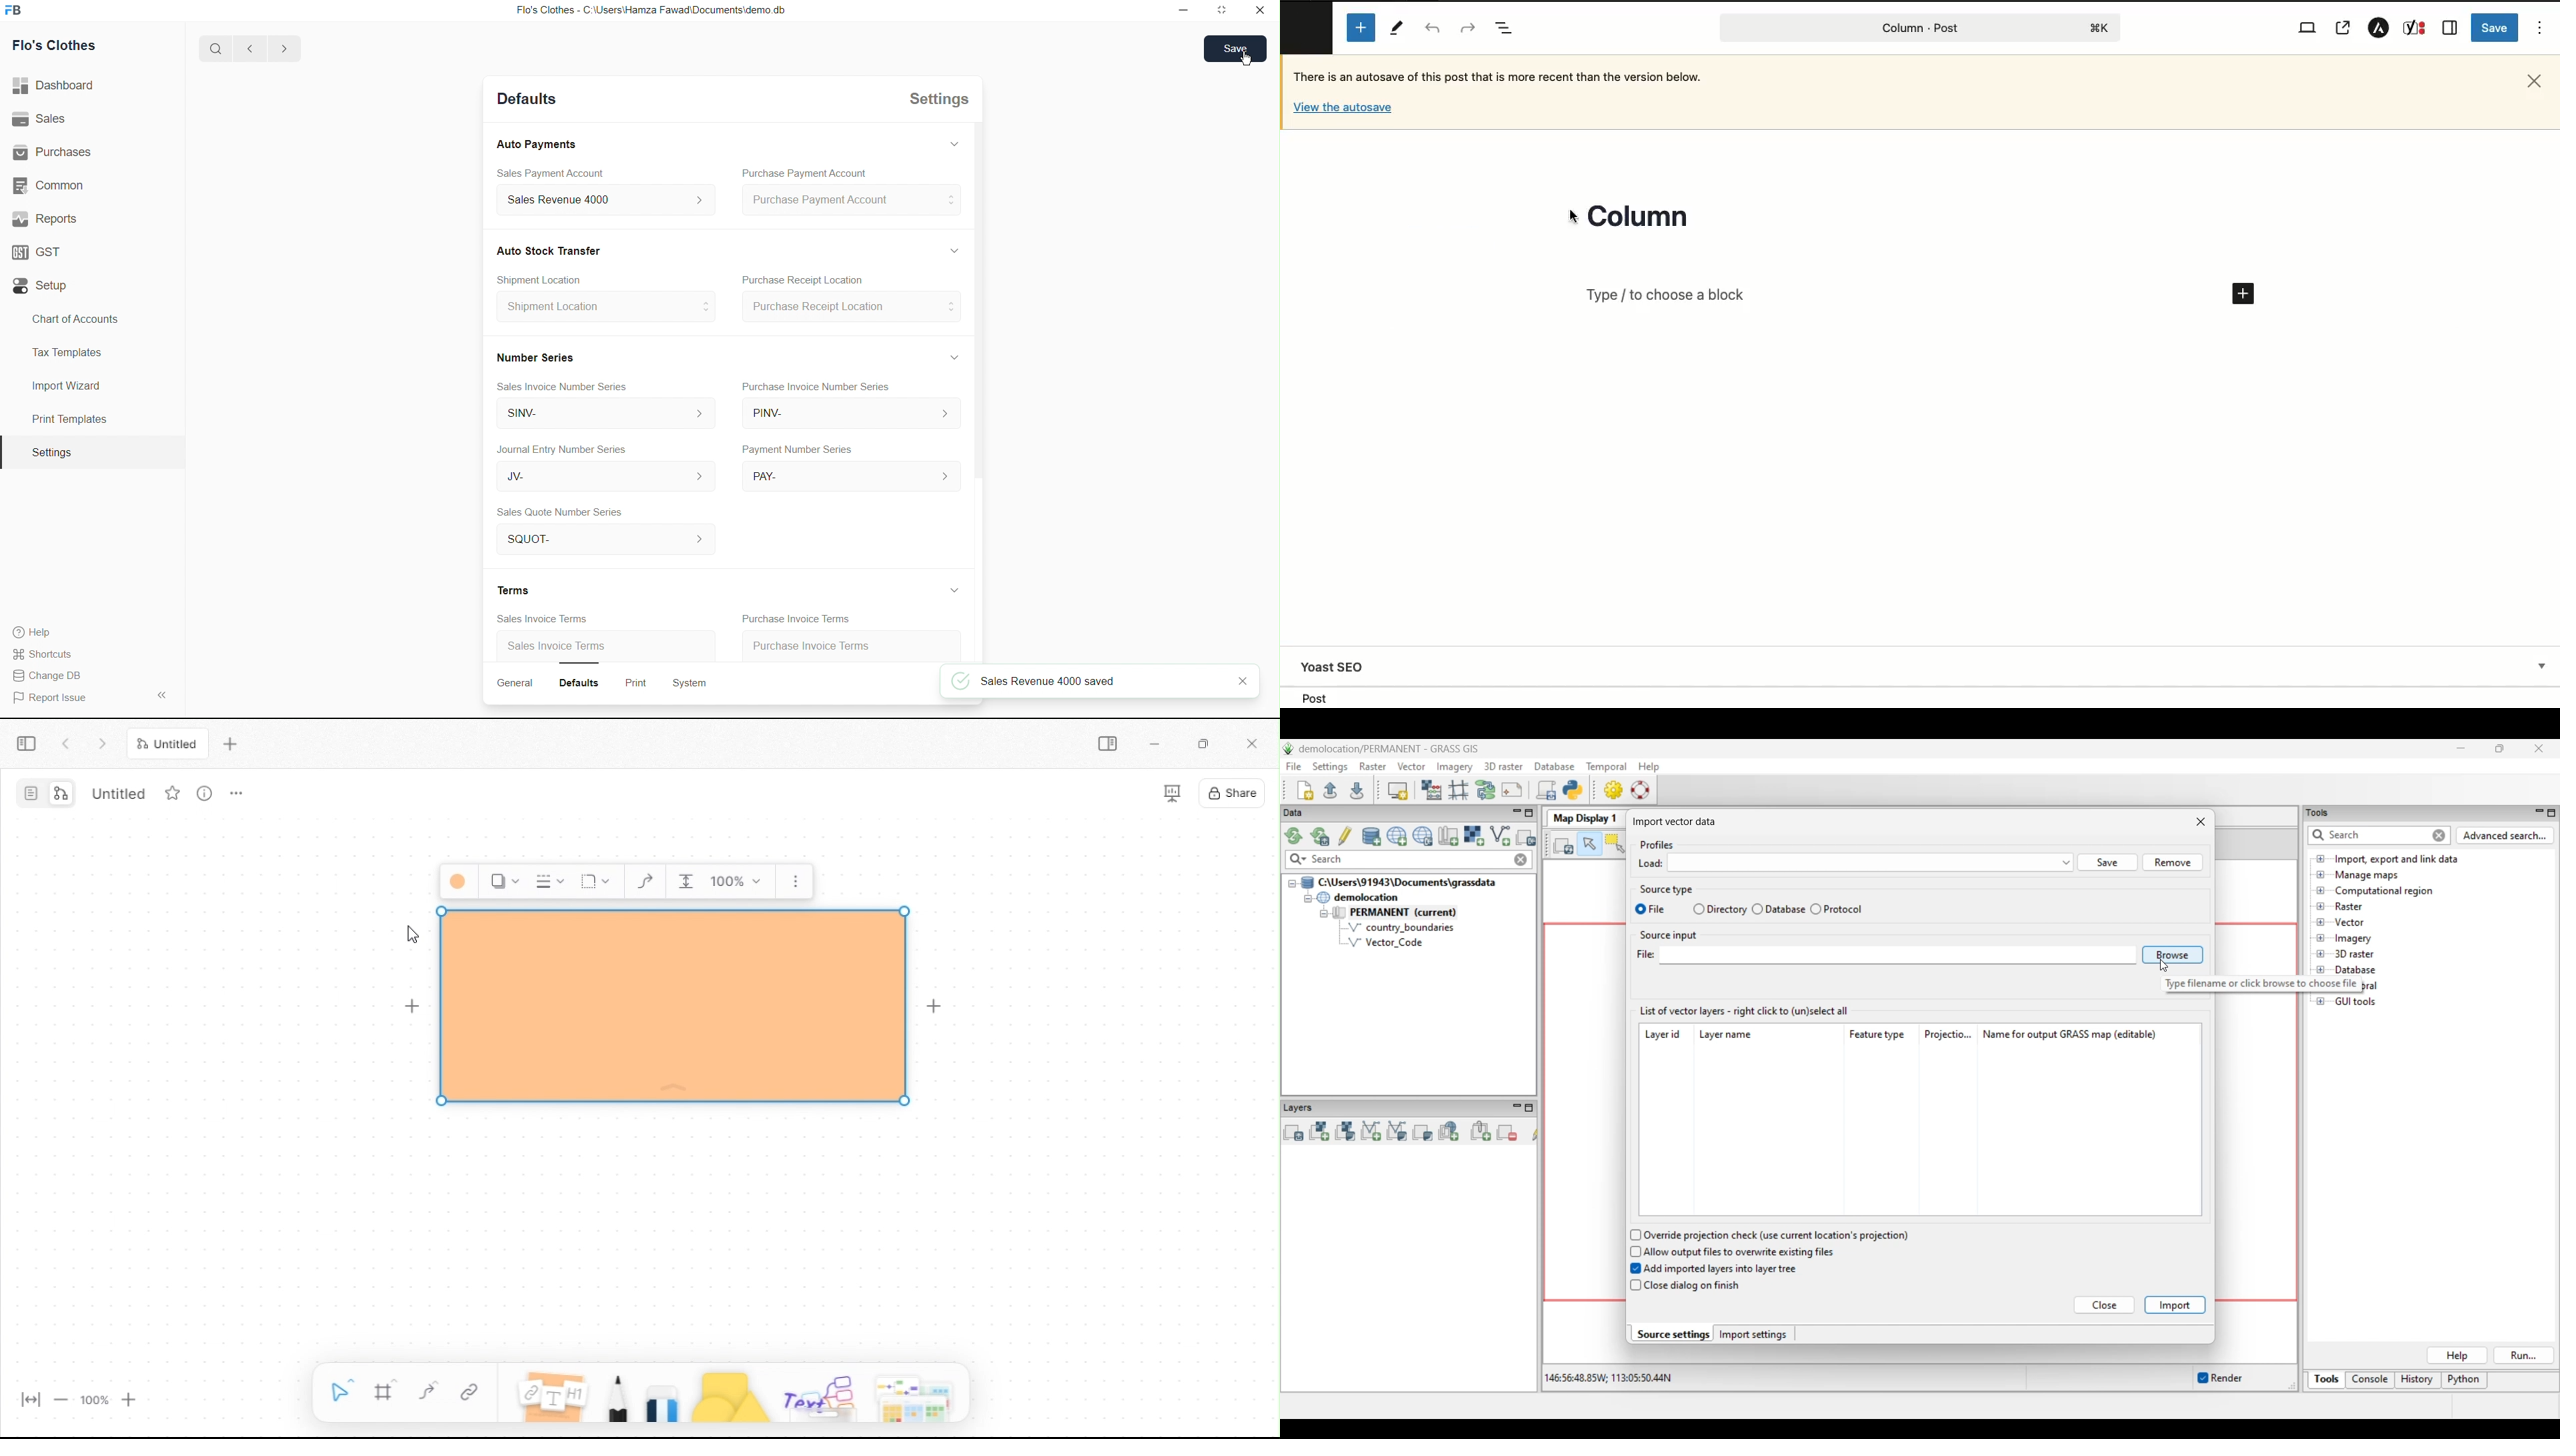 This screenshot has width=2576, height=1456. I want to click on Tax Templates, so click(64, 350).